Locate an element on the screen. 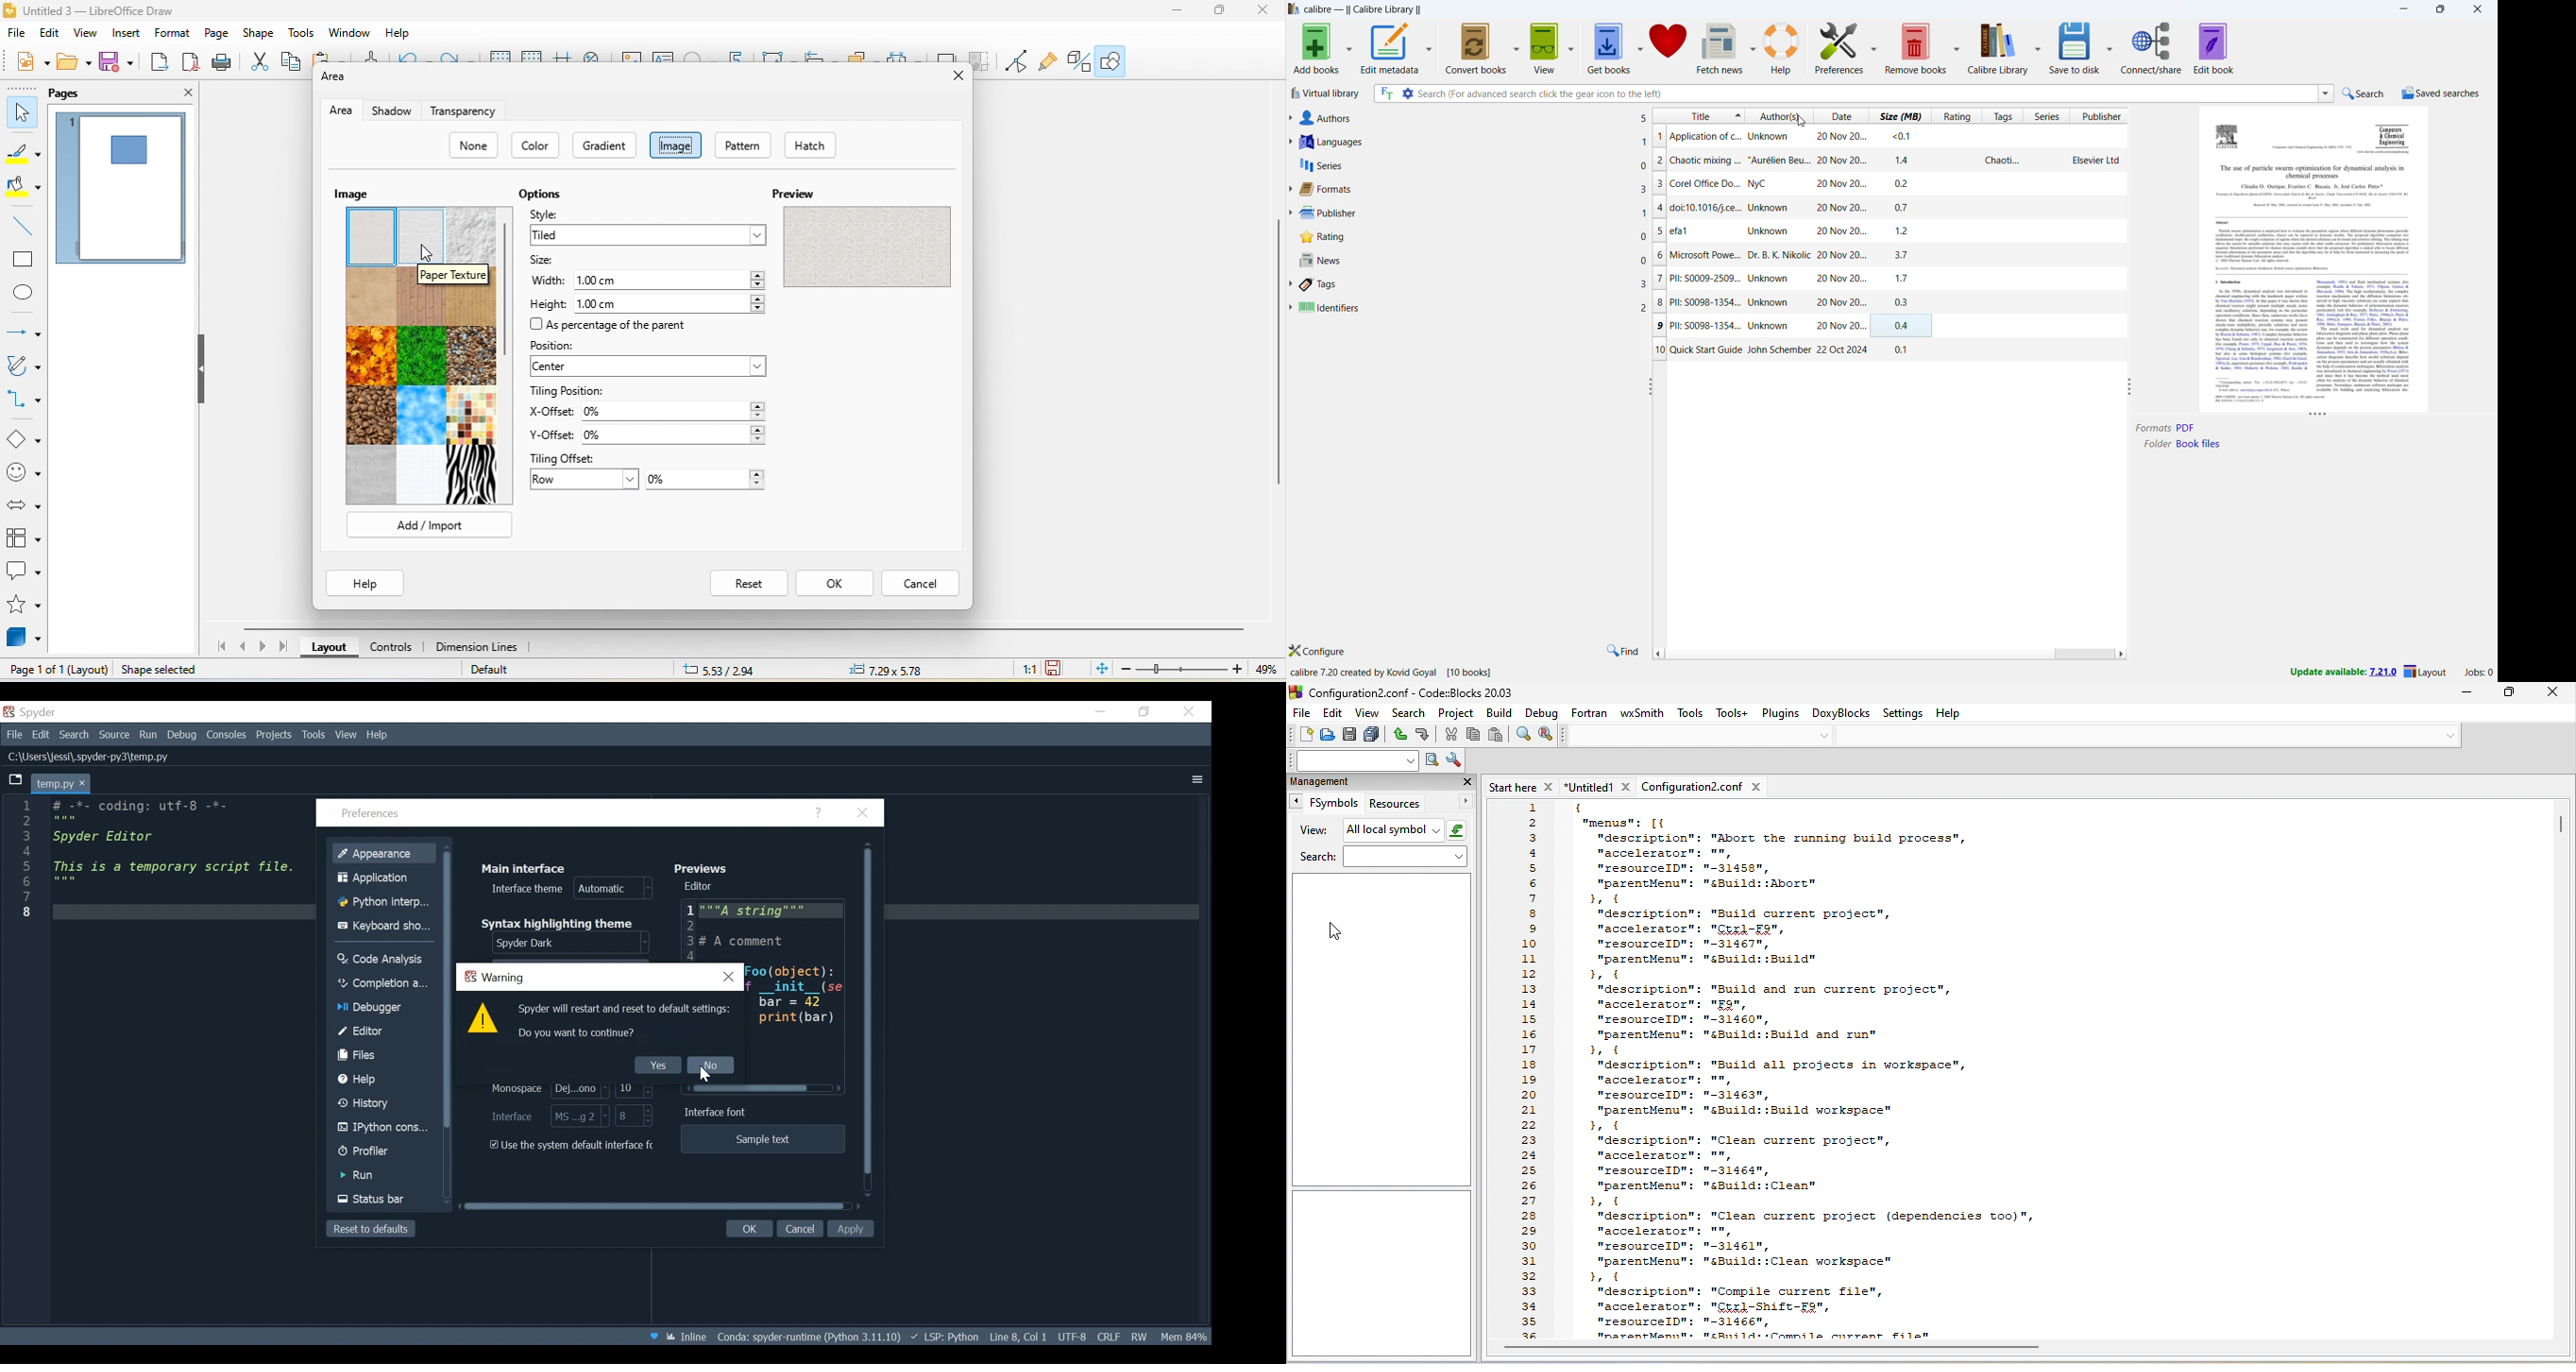 The height and width of the screenshot is (1372, 2576). 0% is located at coordinates (676, 414).